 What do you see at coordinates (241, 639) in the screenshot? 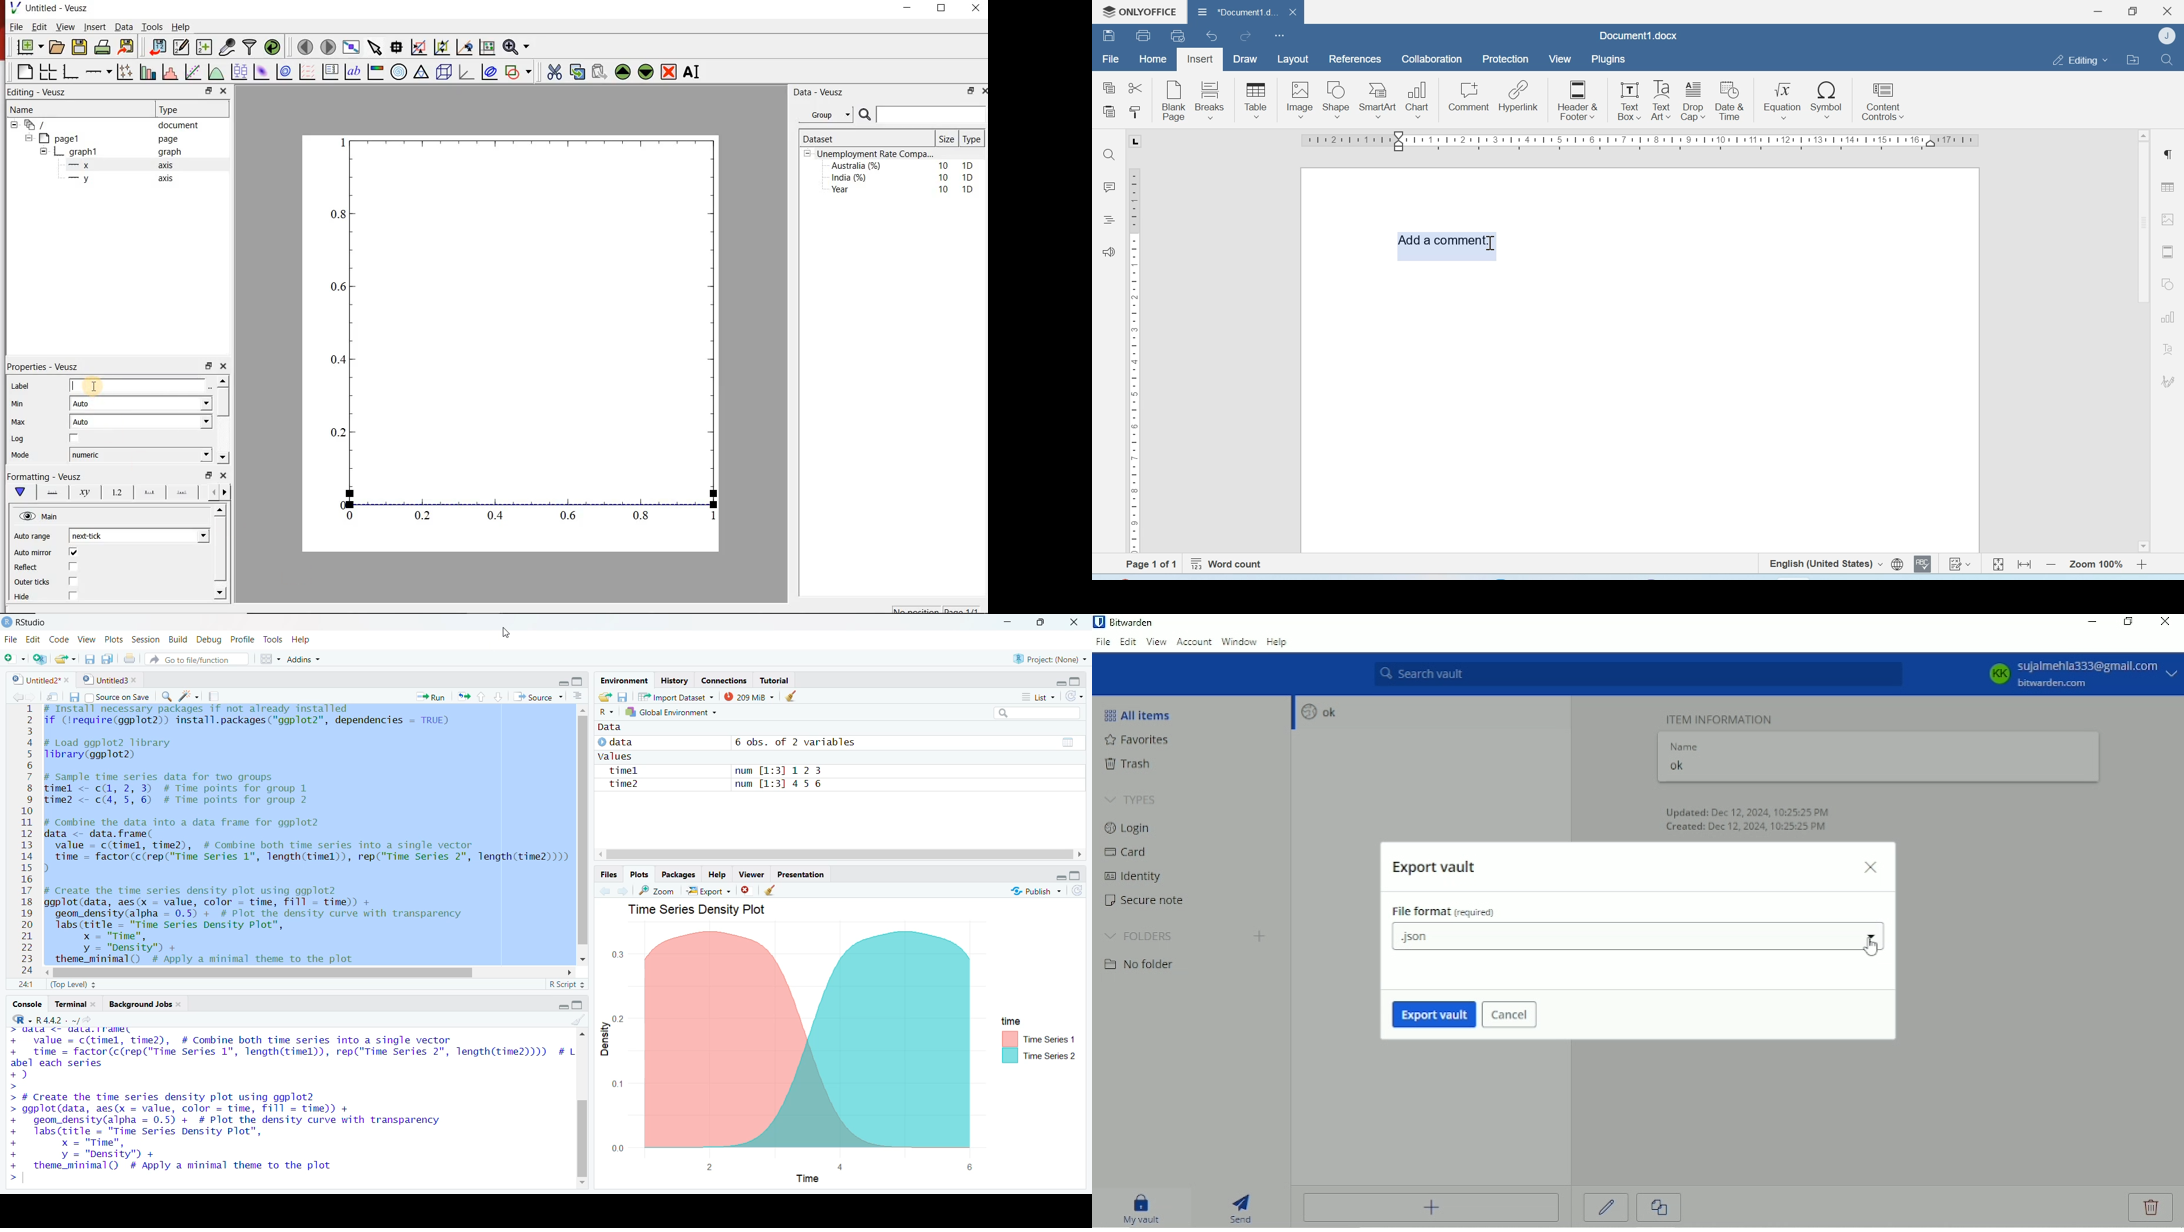
I see `Profile` at bounding box center [241, 639].